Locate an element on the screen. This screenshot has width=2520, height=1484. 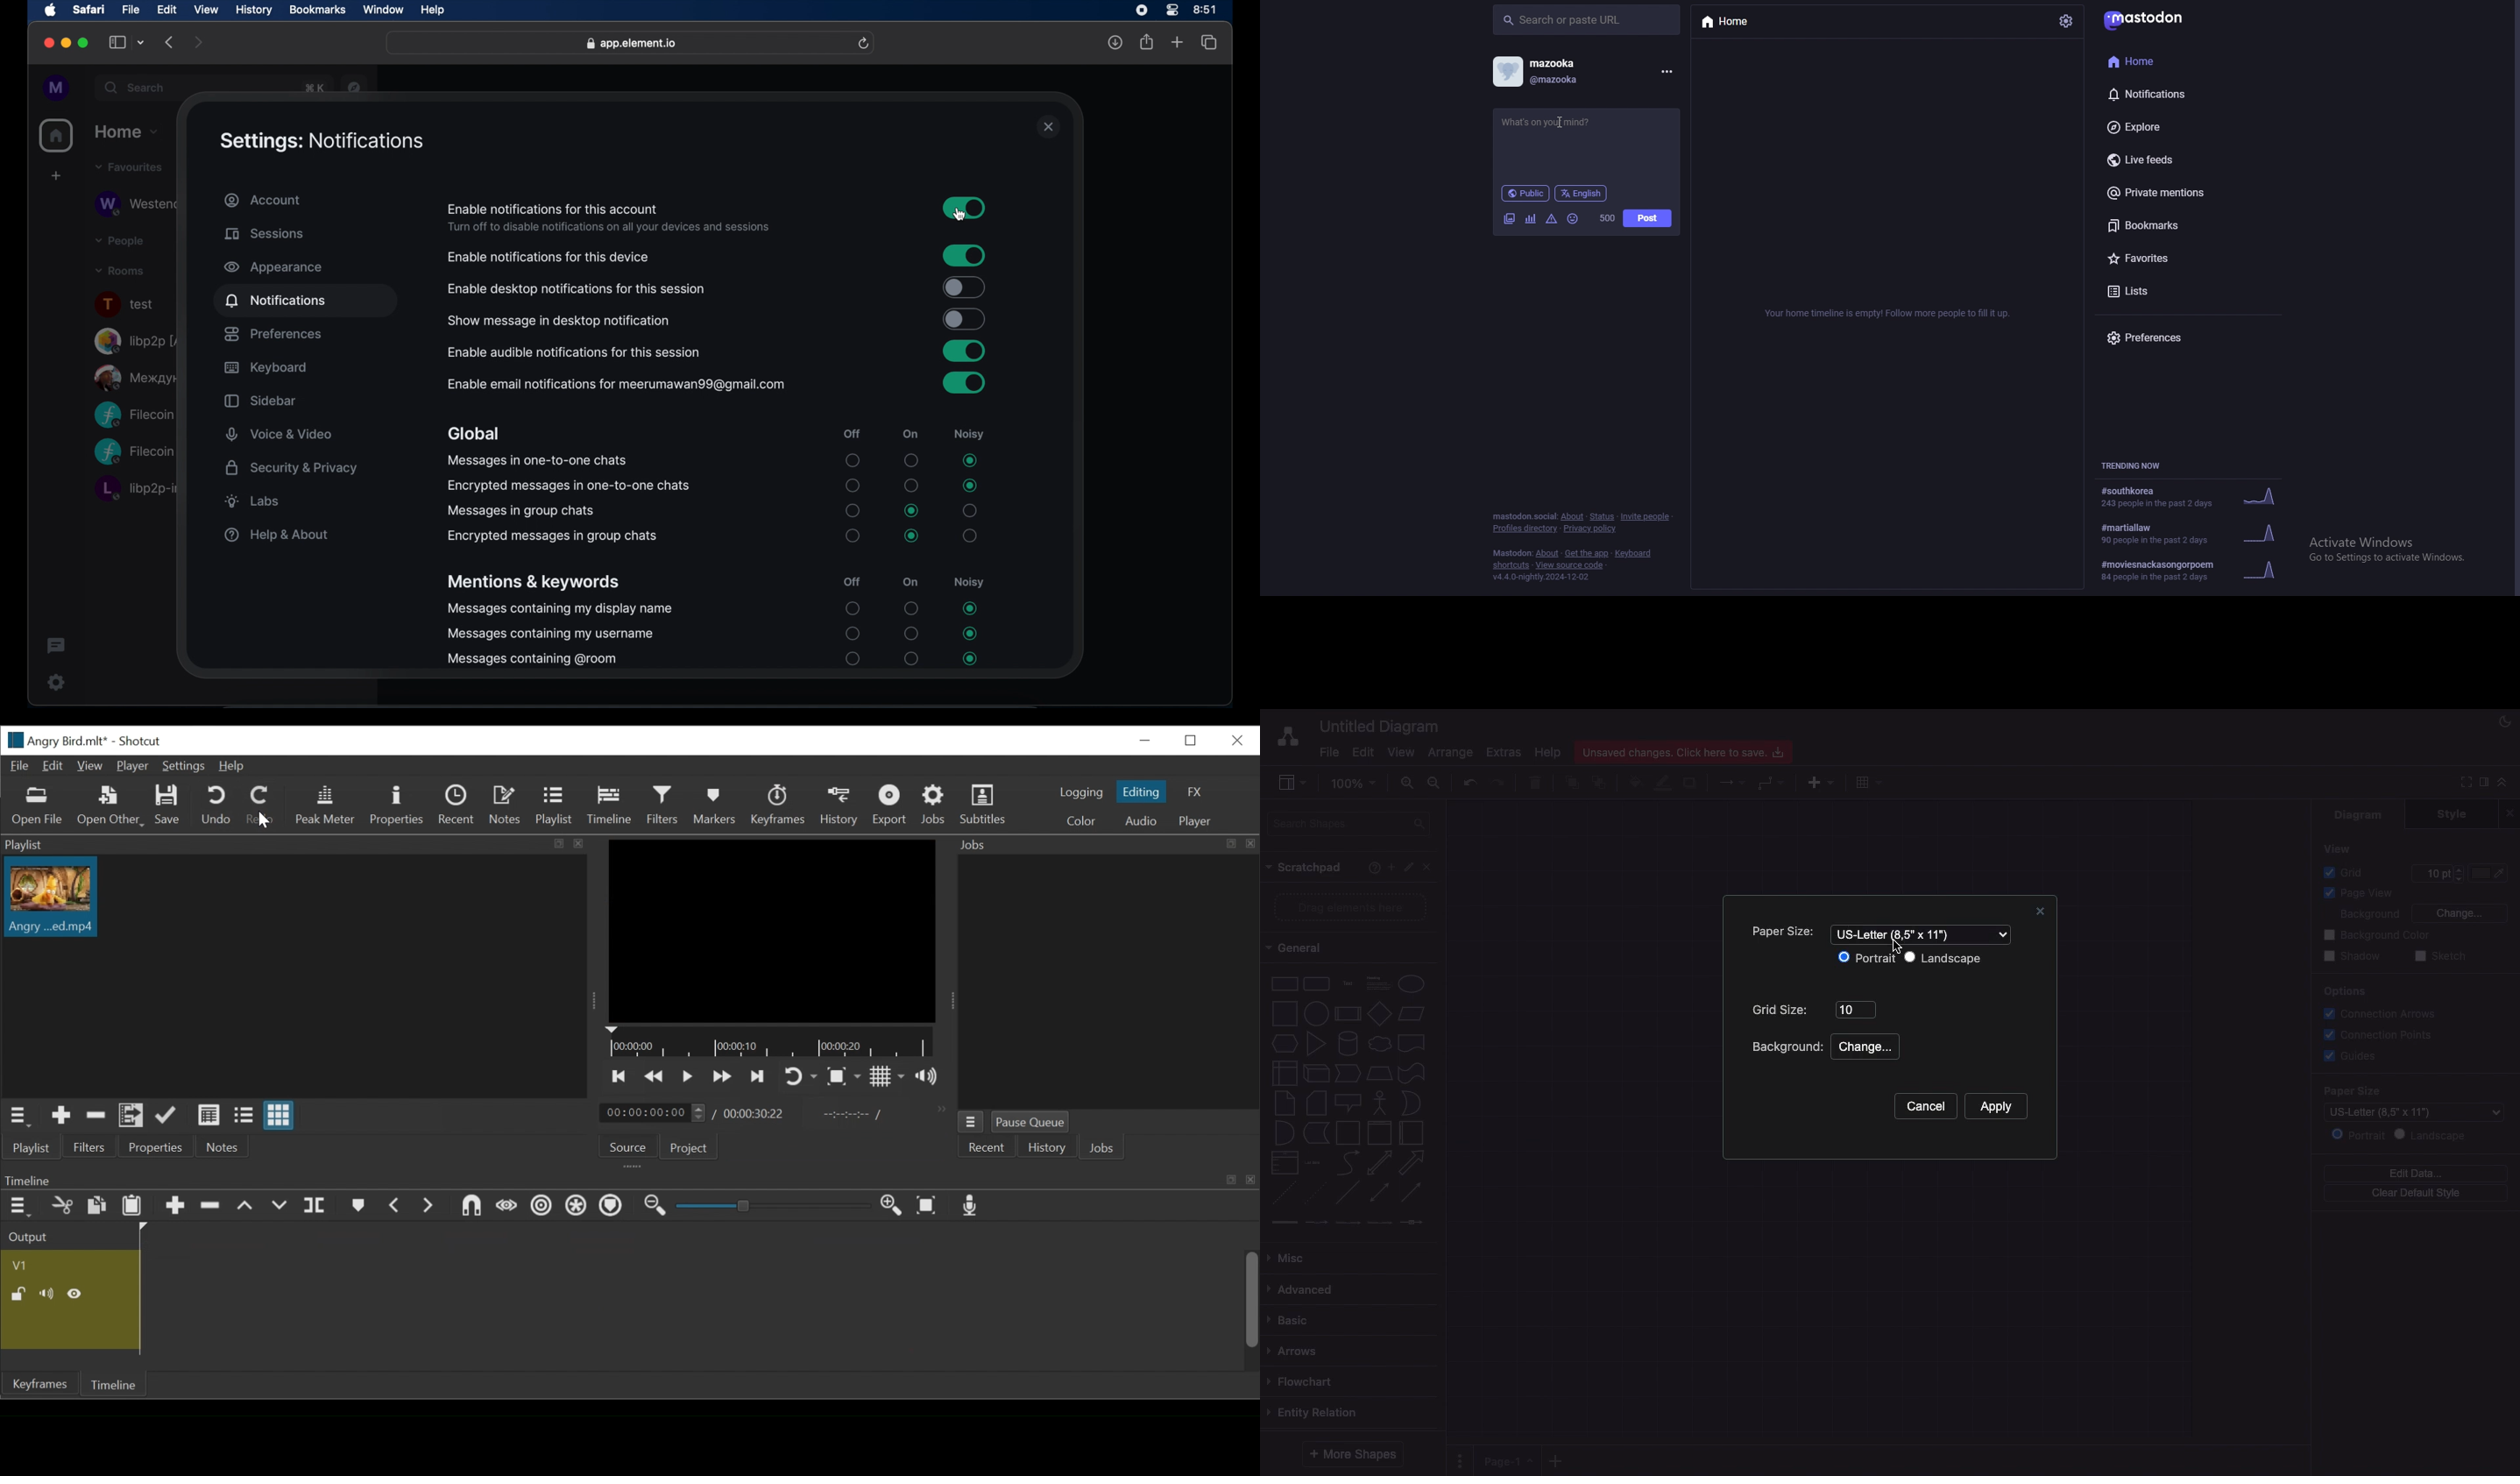
minimize is located at coordinates (66, 43).